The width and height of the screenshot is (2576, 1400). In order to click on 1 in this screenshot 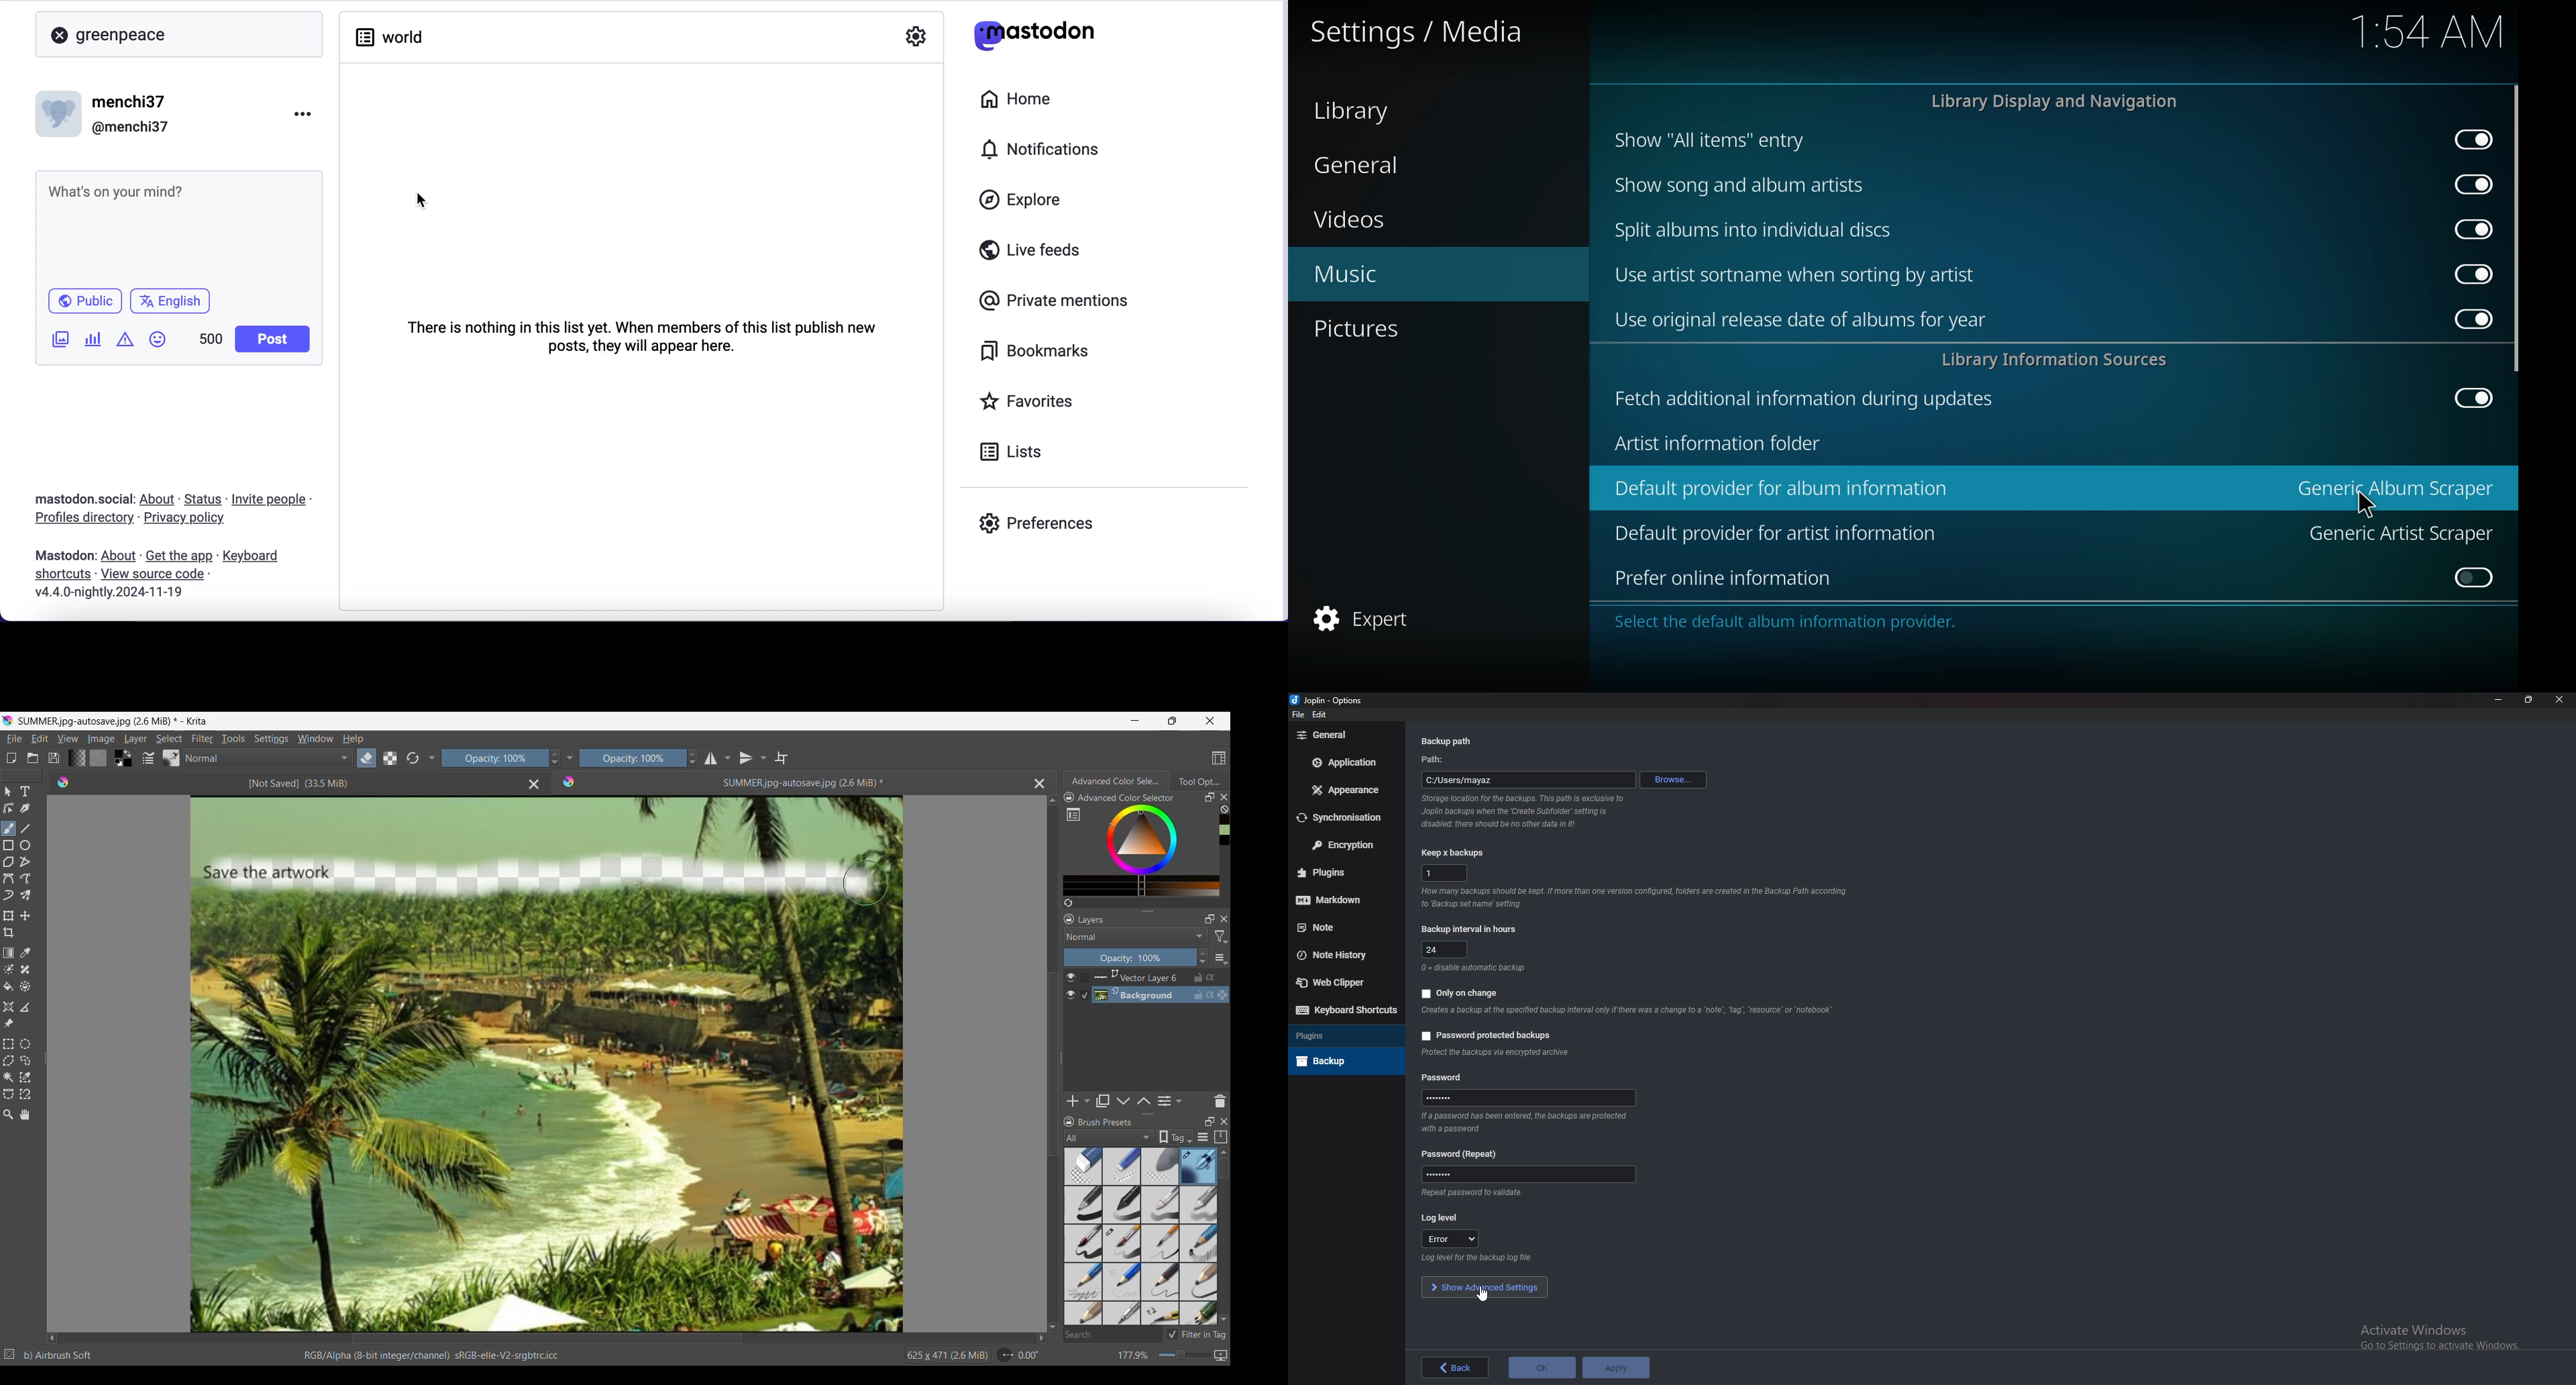, I will do `click(1444, 872)`.